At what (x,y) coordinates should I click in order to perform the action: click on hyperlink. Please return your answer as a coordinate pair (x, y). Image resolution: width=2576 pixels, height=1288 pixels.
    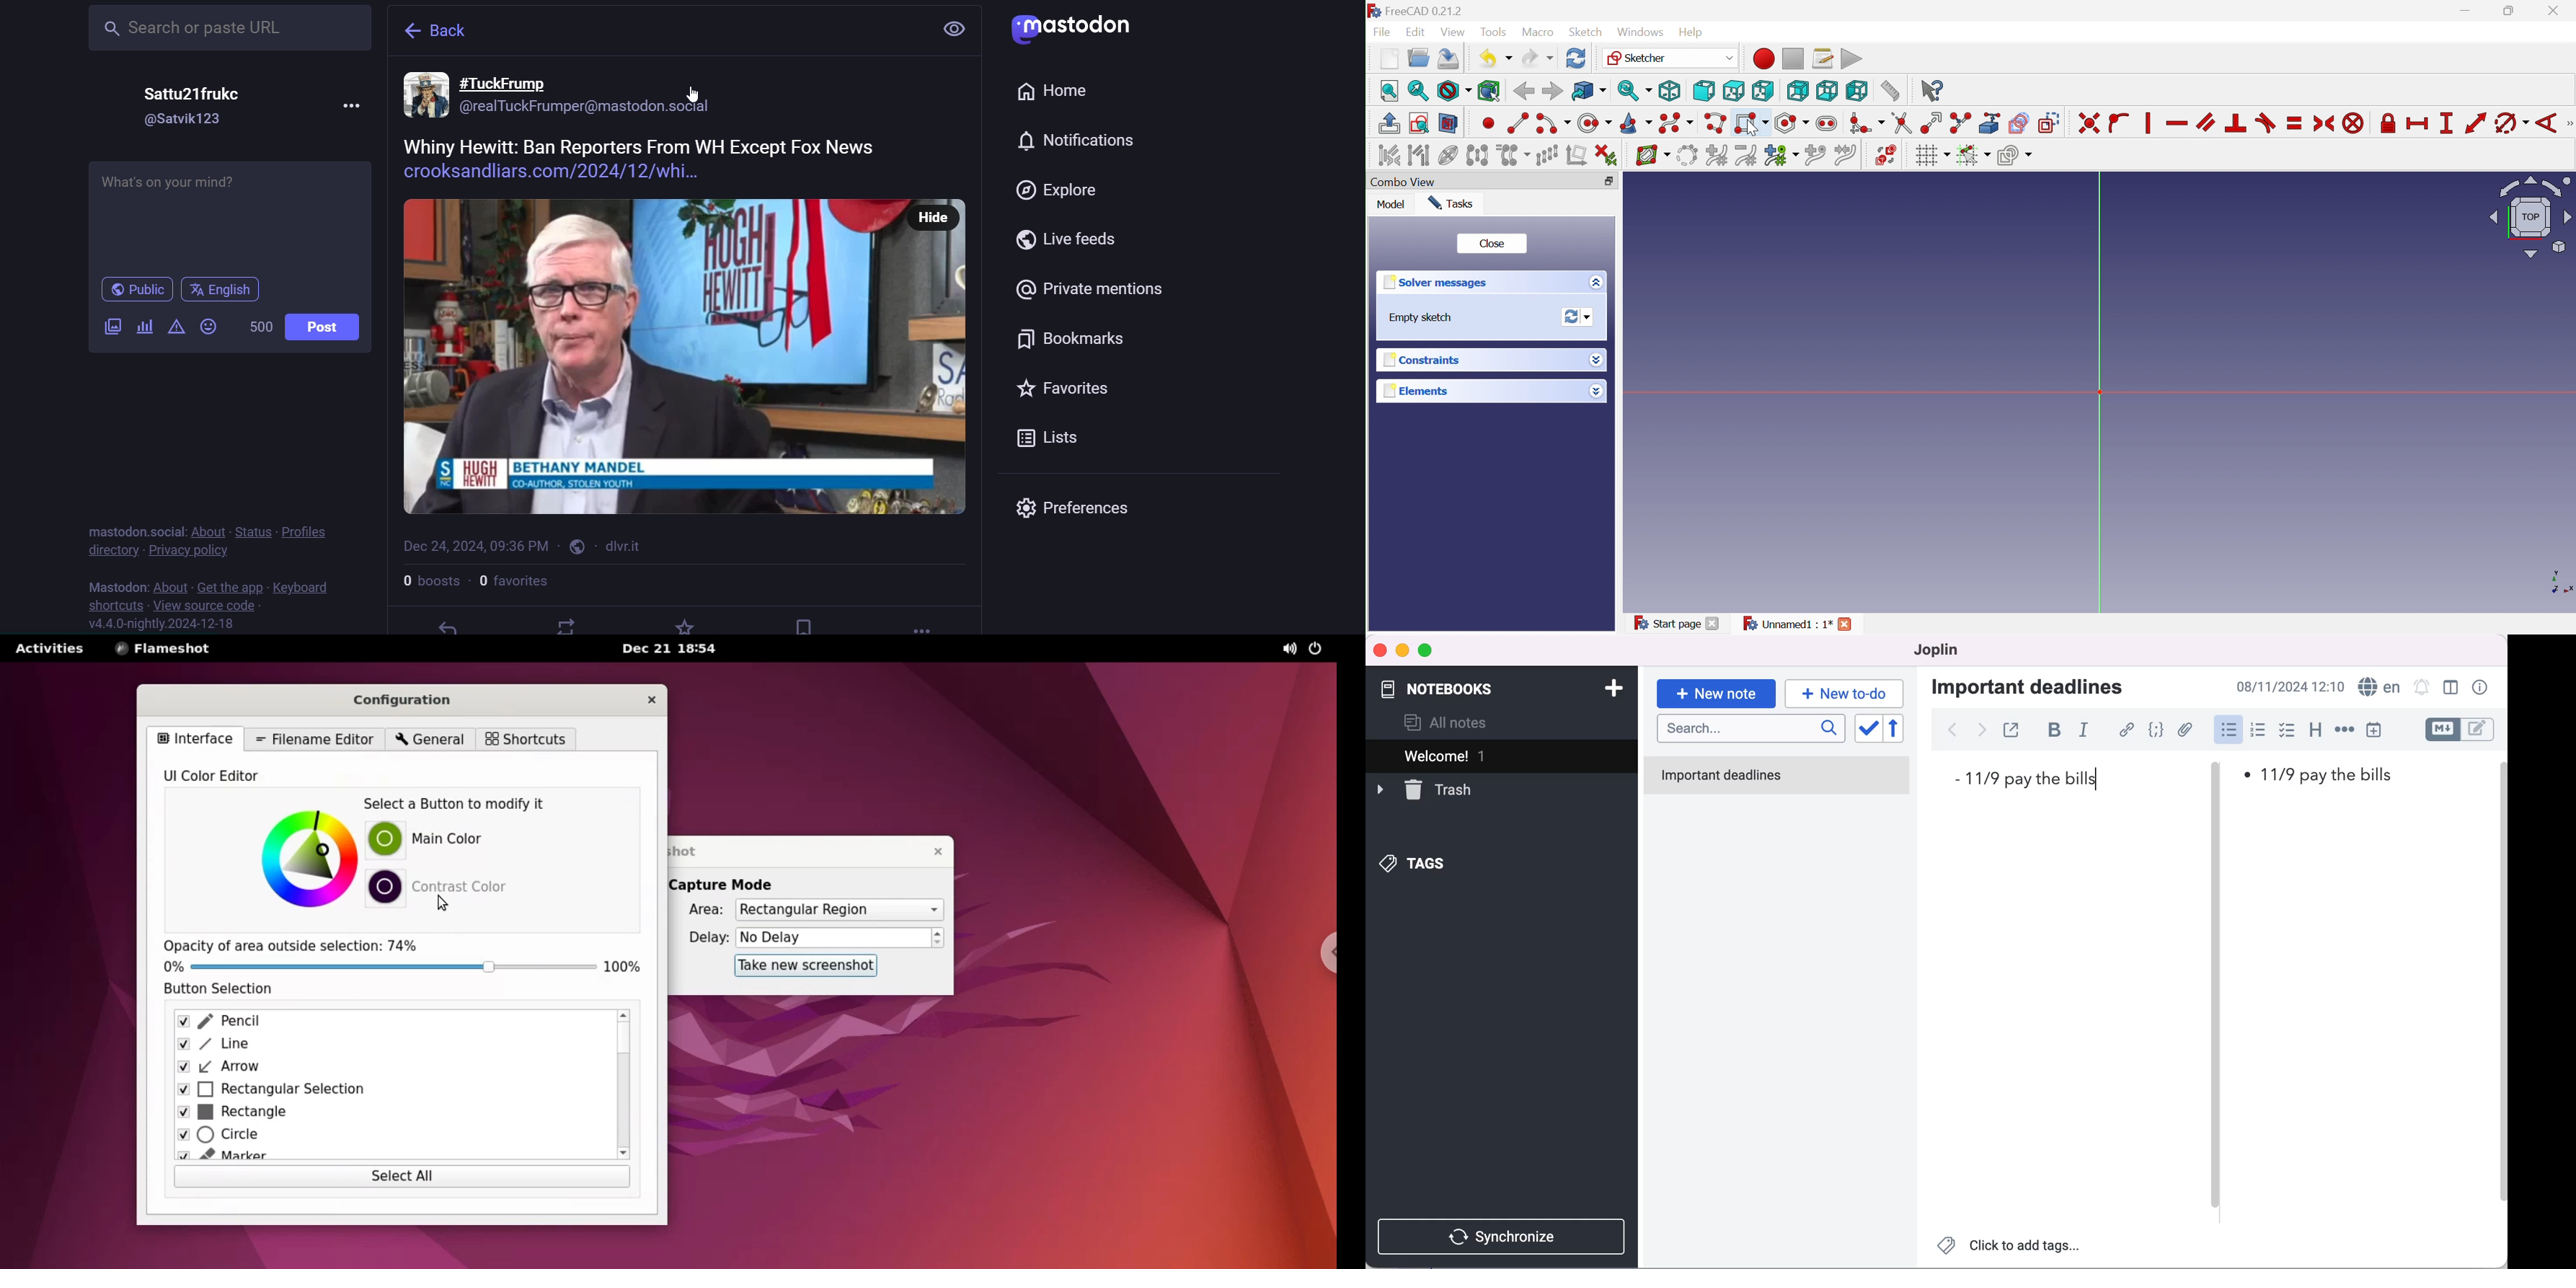
    Looking at the image, I should click on (2123, 731).